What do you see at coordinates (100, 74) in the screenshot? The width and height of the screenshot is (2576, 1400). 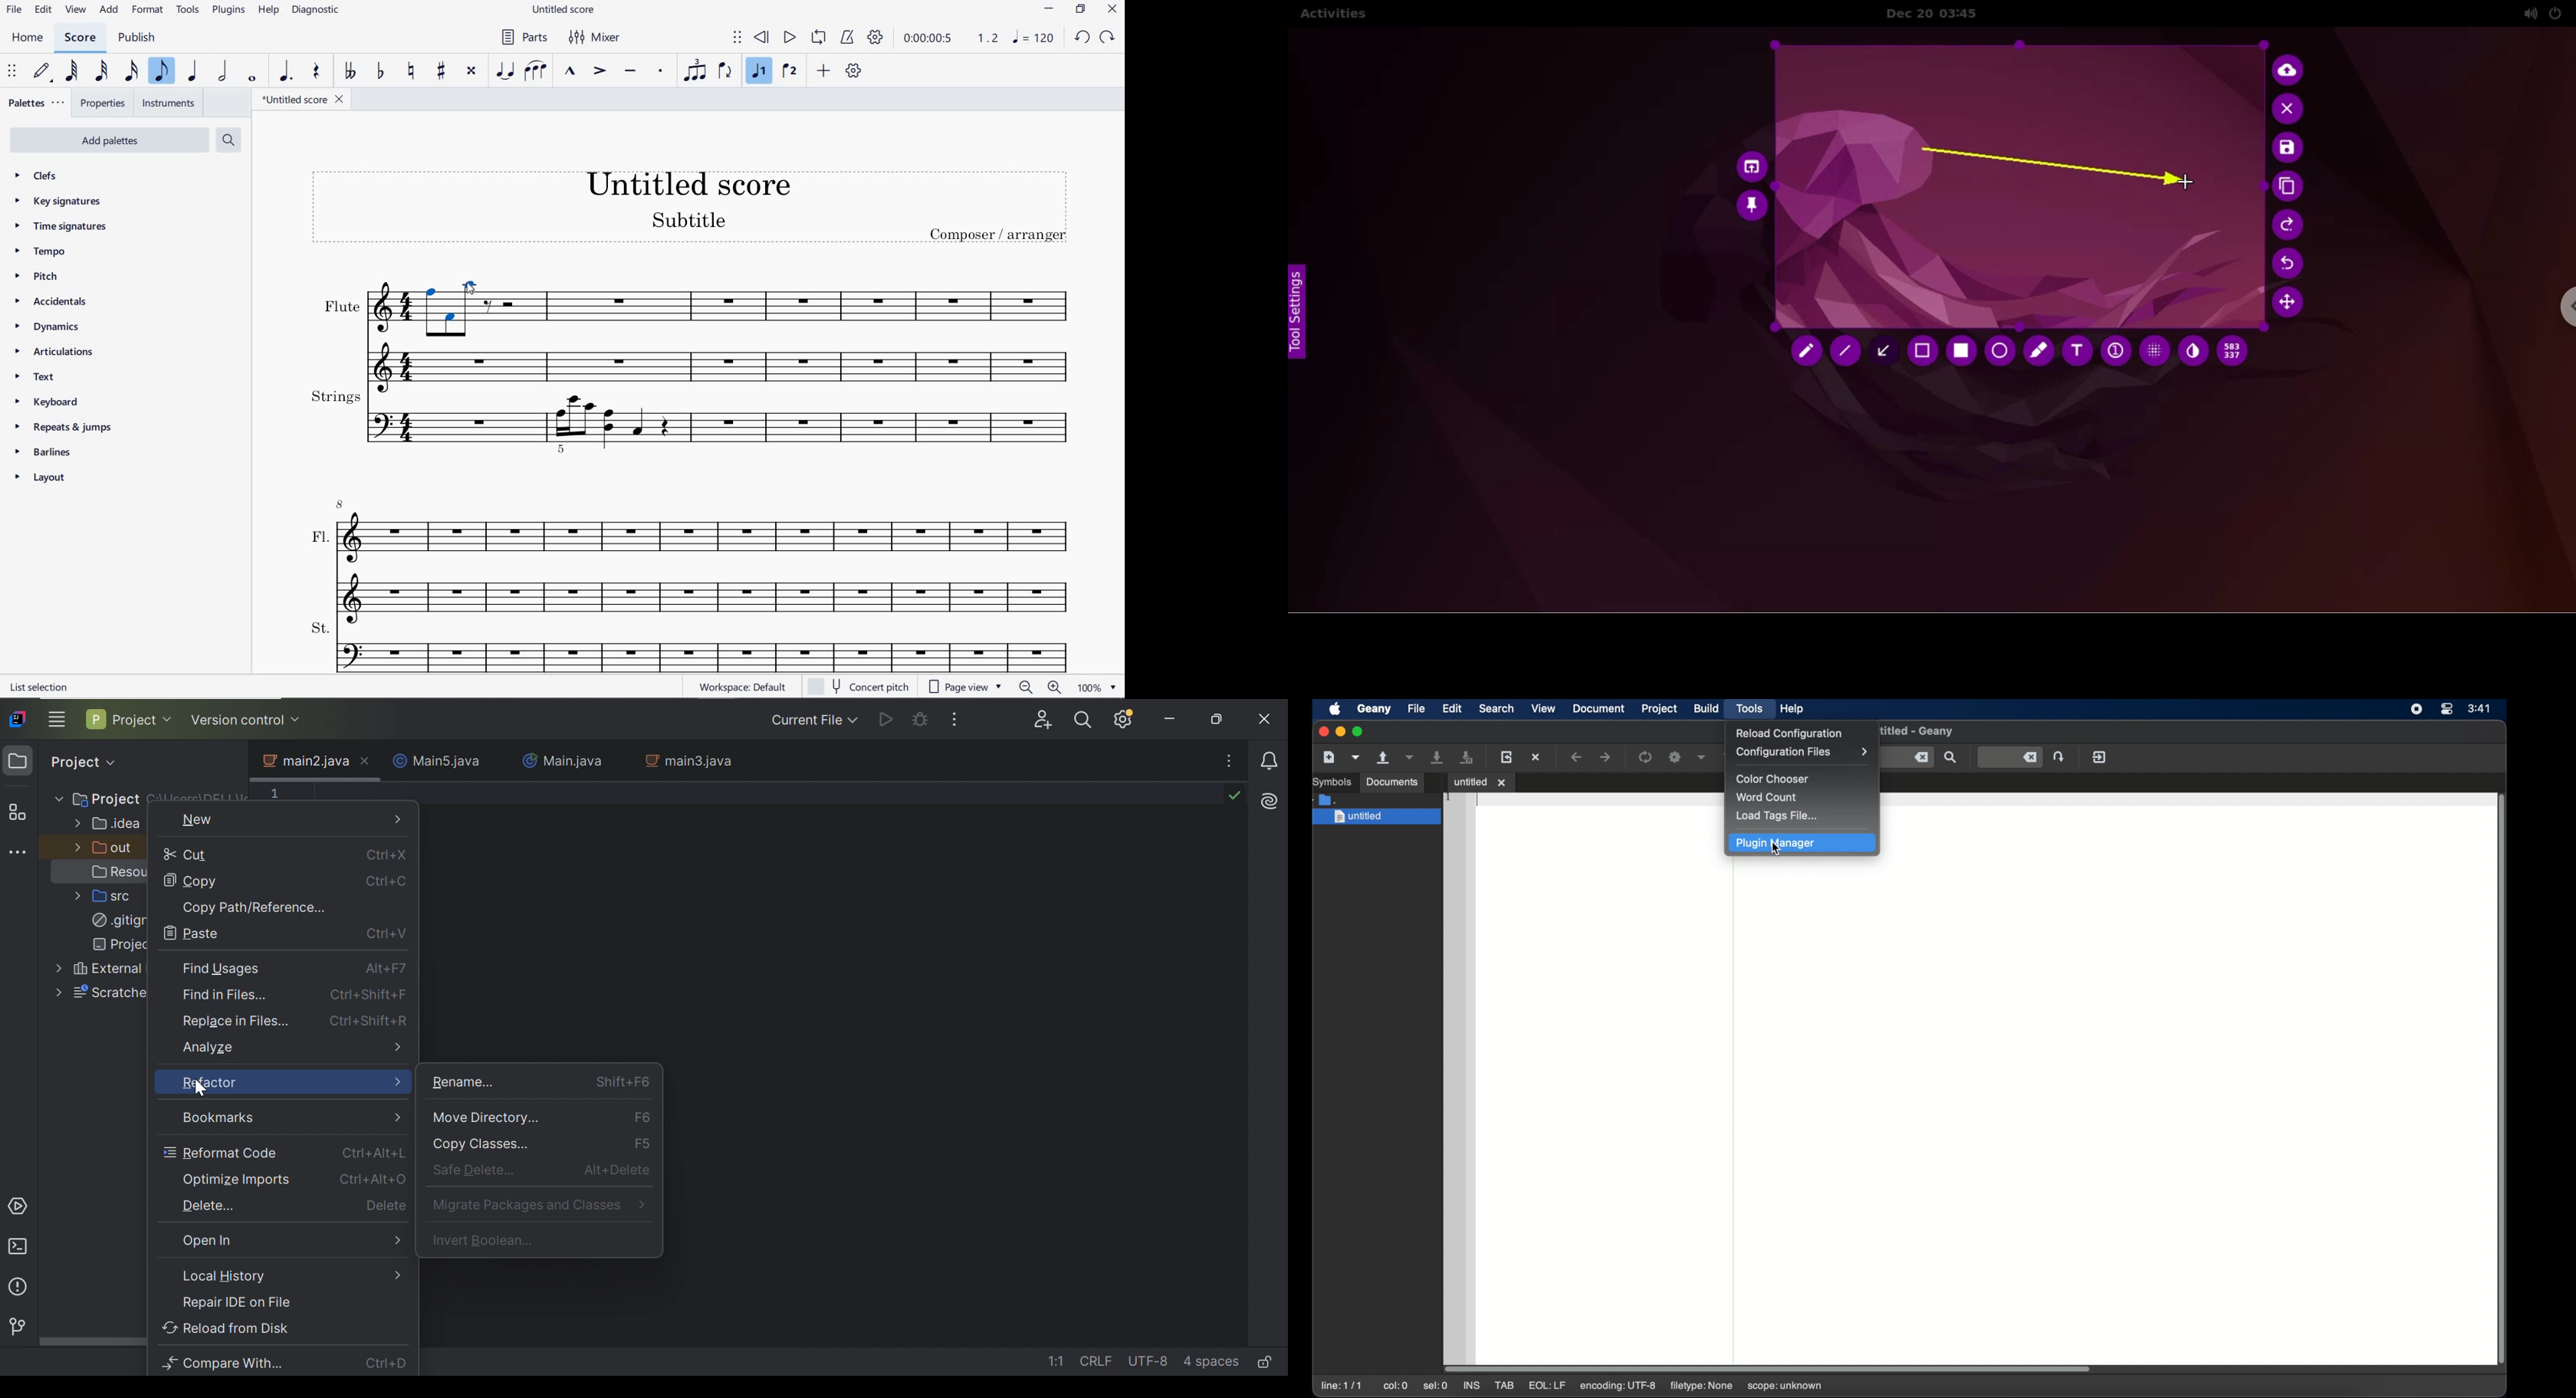 I see `32ND NOTE` at bounding box center [100, 74].